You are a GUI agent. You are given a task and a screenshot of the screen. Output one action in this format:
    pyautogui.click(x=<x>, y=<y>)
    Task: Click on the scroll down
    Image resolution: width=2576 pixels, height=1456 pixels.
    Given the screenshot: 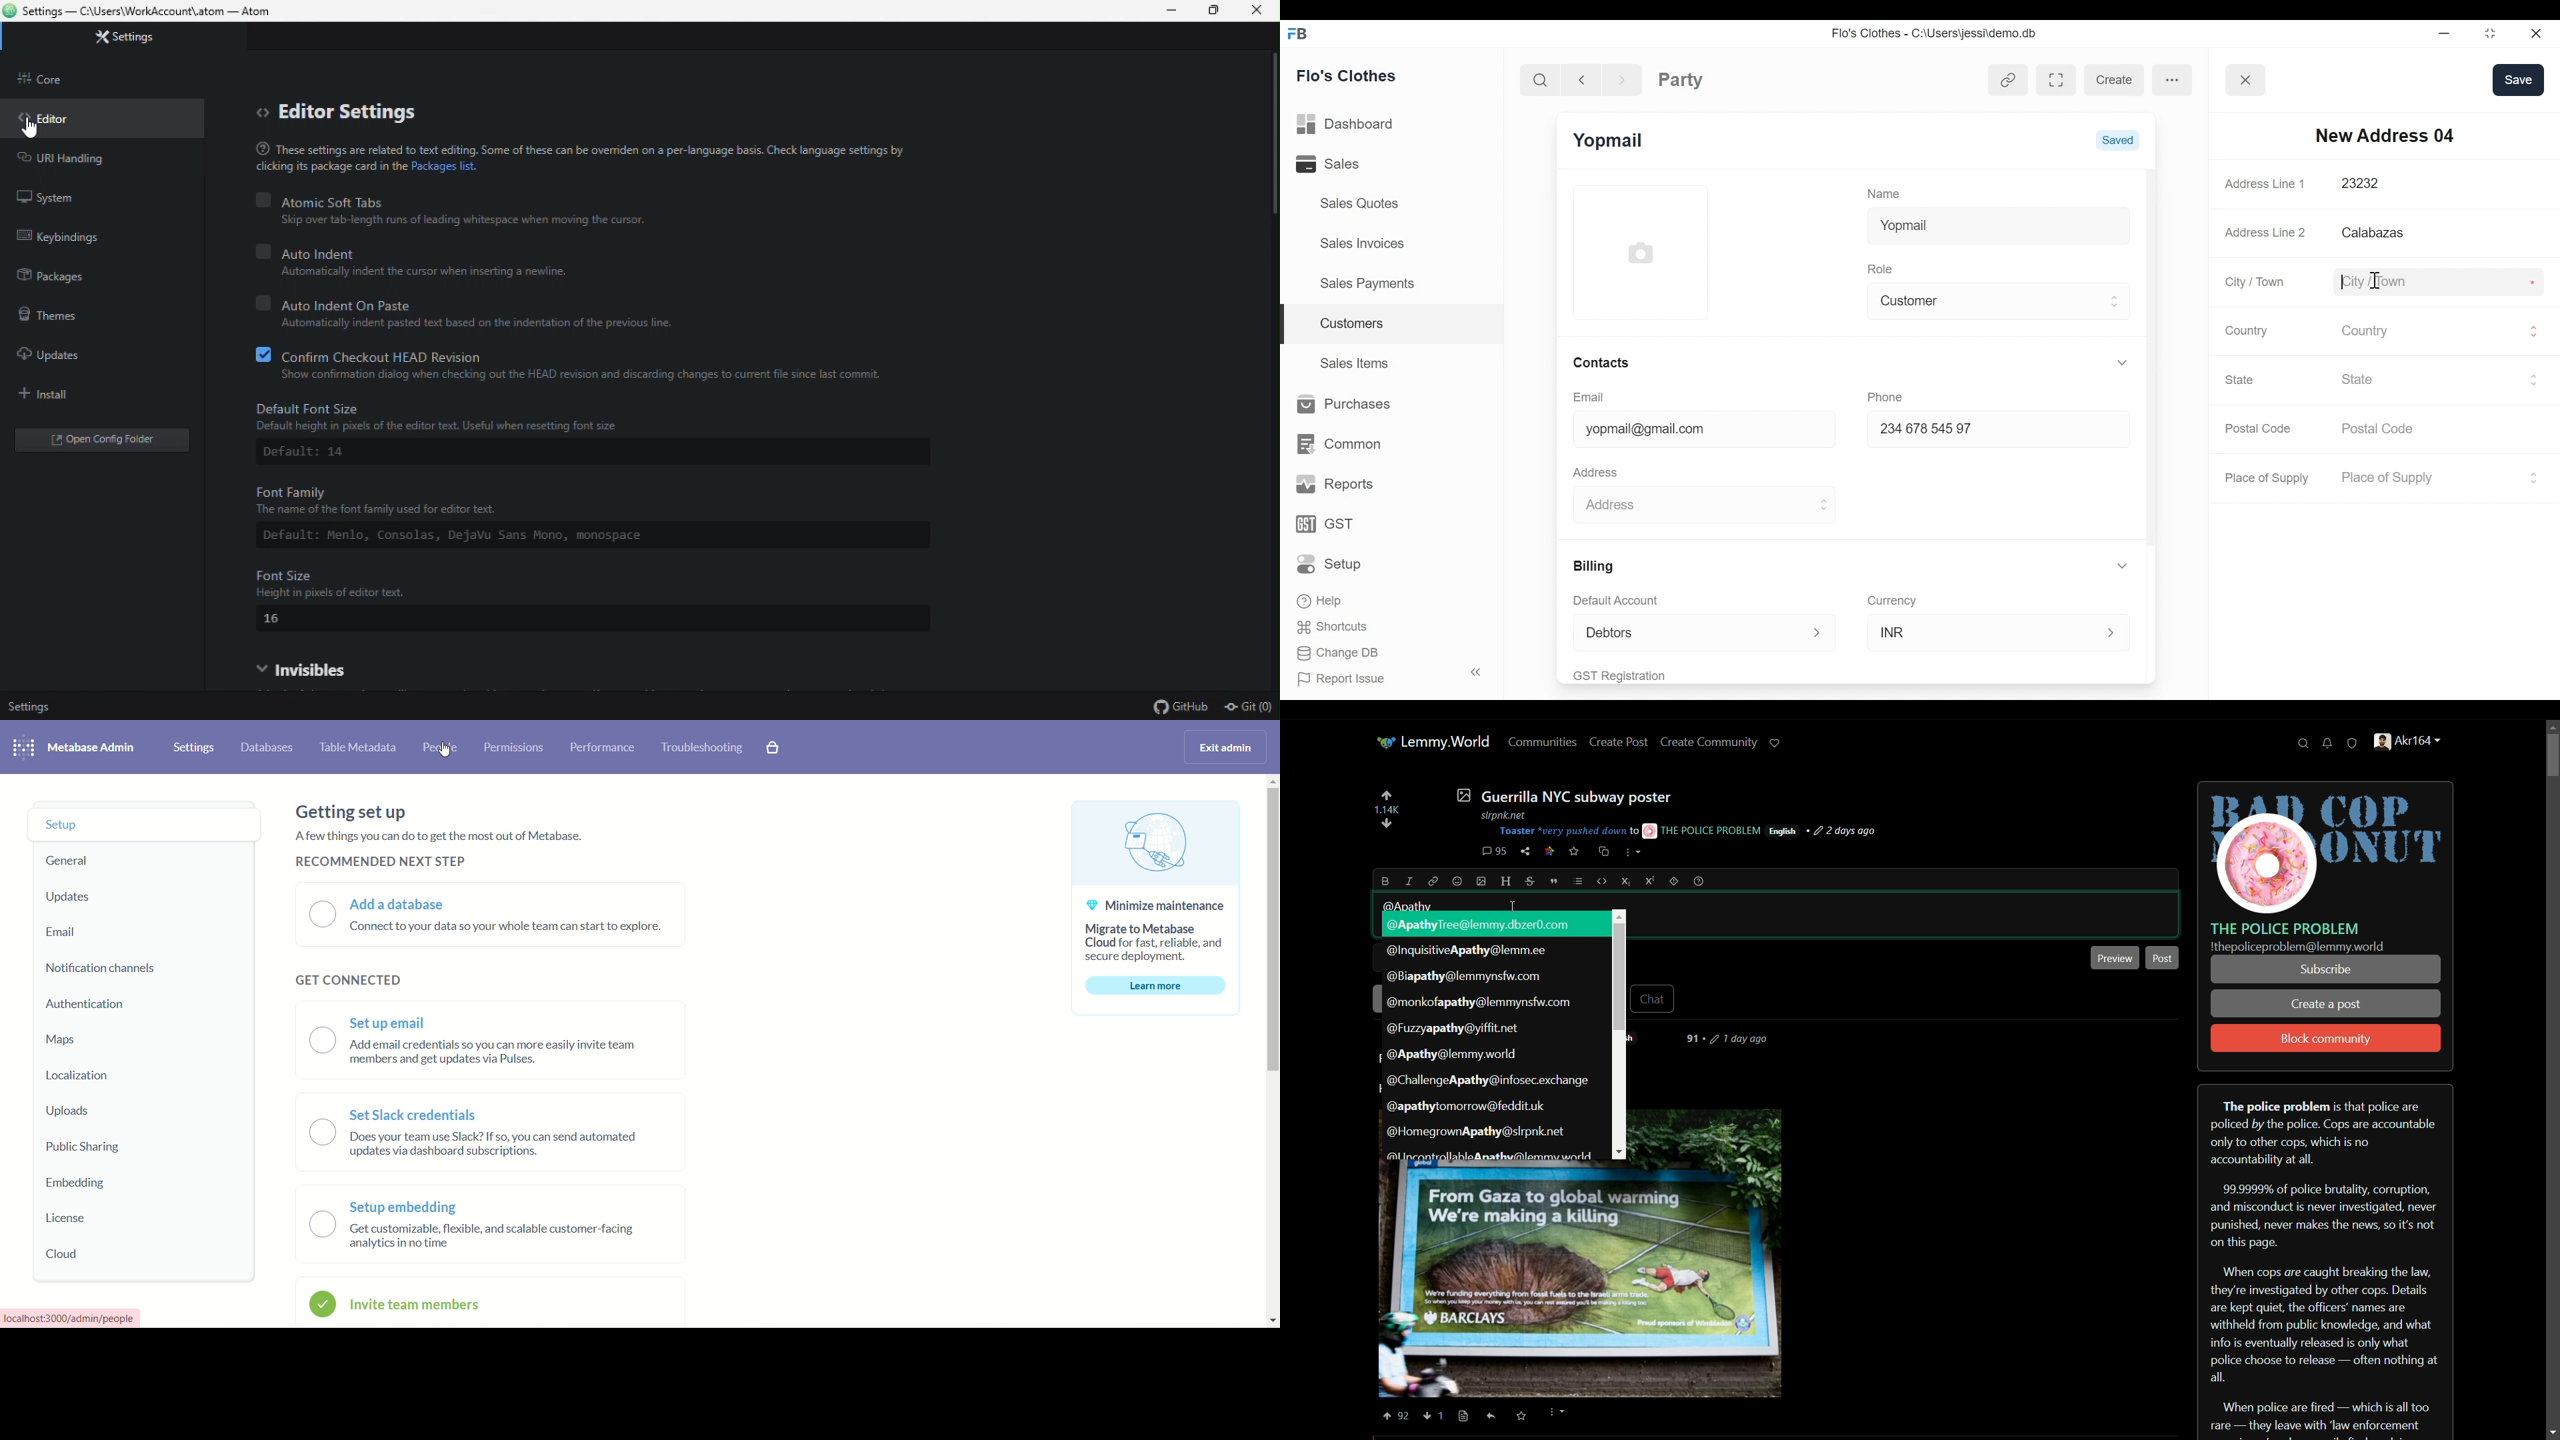 What is the action you would take?
    pyautogui.click(x=2549, y=1431)
    